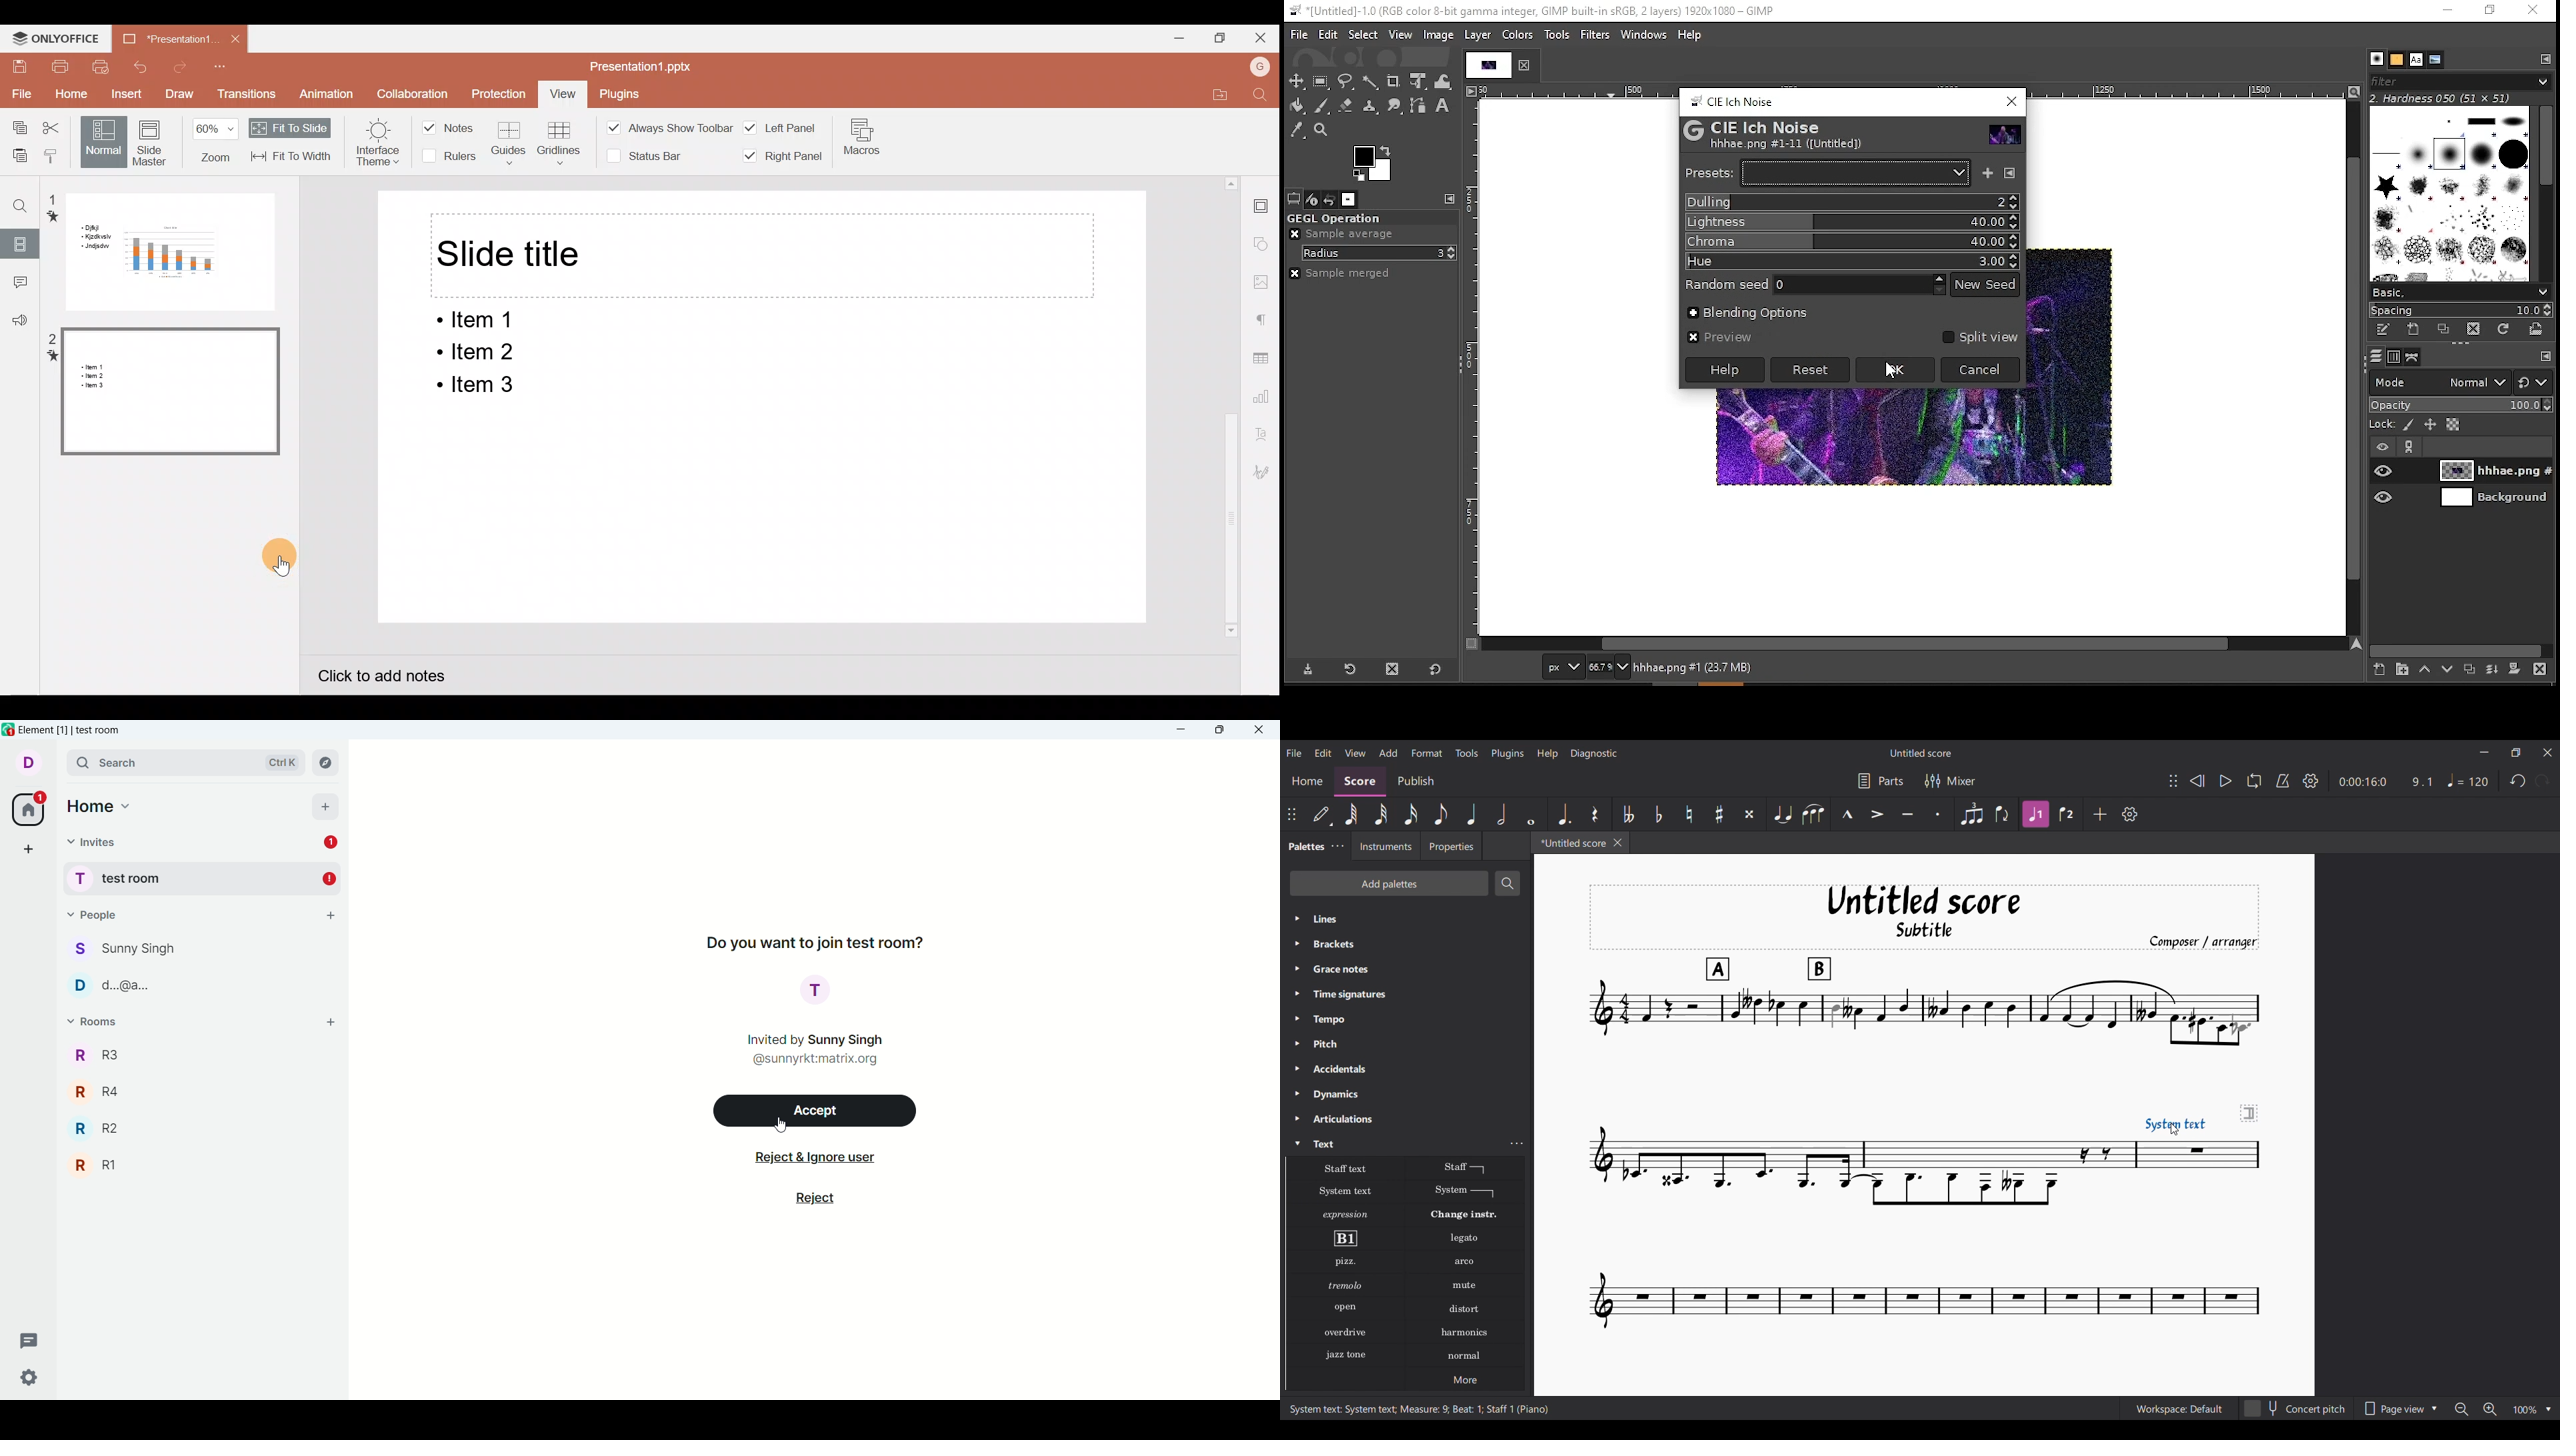 This screenshot has width=2576, height=1456. What do you see at coordinates (1297, 34) in the screenshot?
I see `file` at bounding box center [1297, 34].